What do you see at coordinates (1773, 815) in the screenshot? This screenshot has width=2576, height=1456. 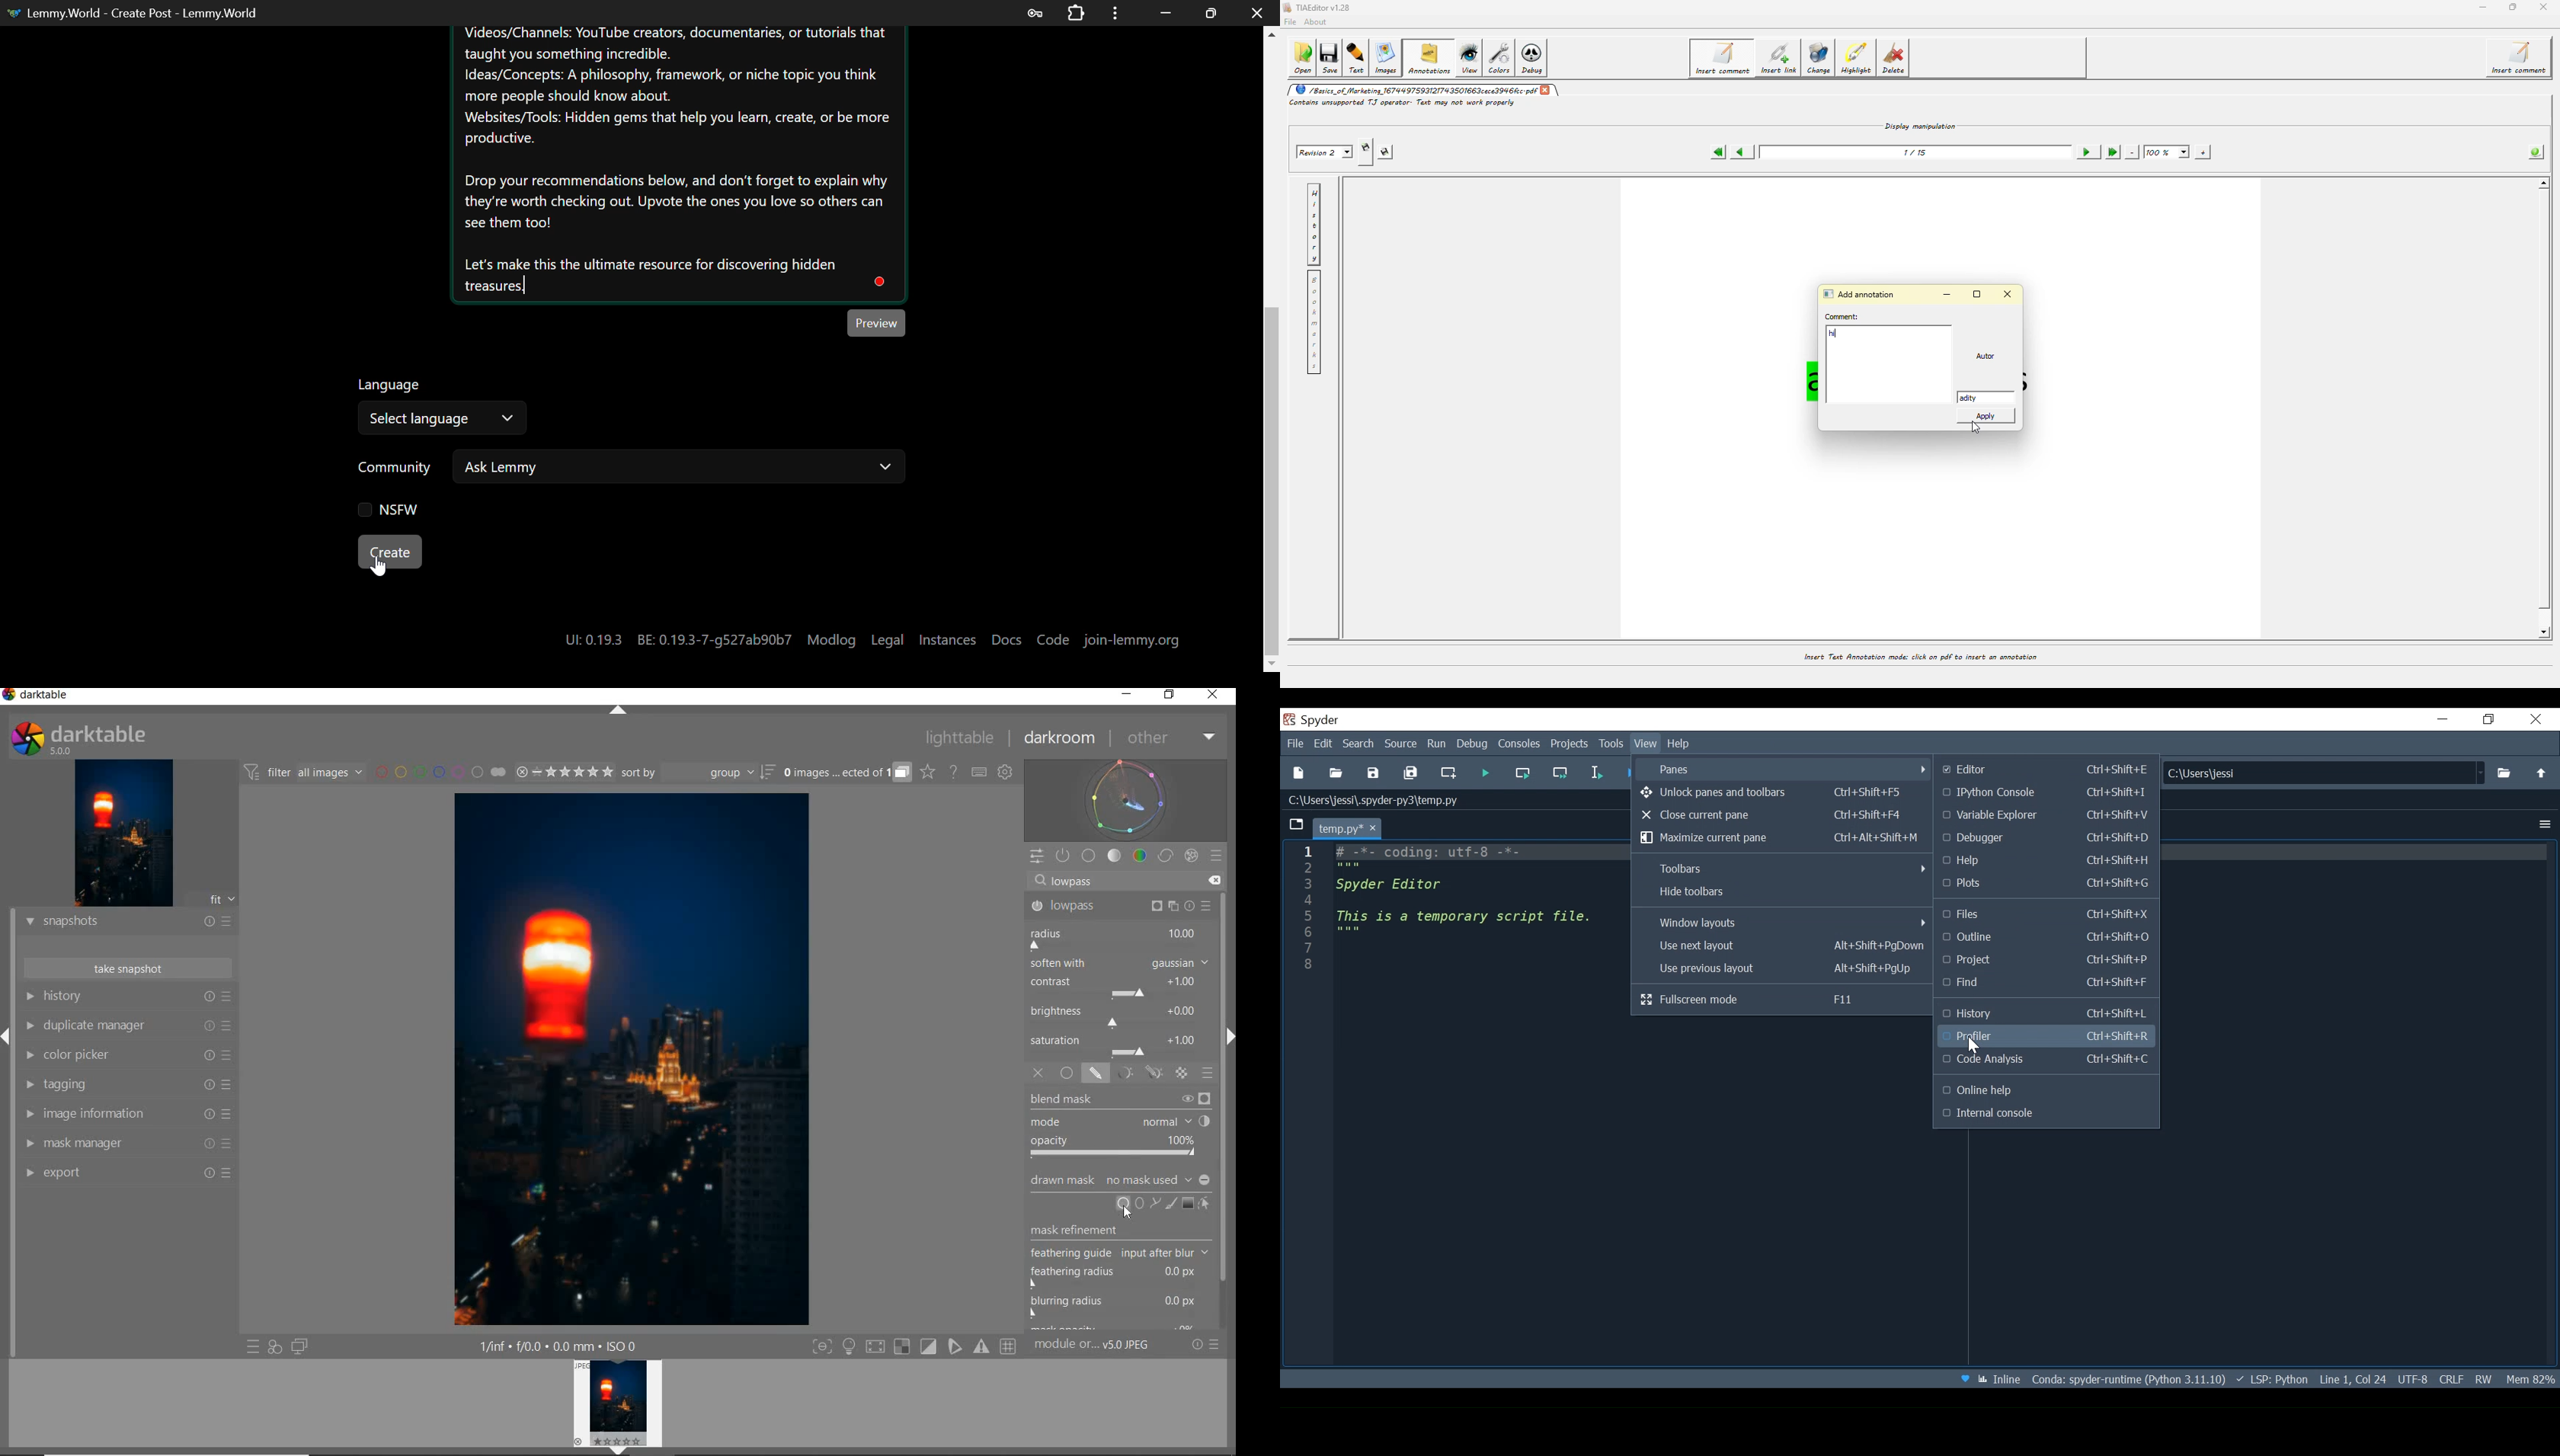 I see `Close current pane` at bounding box center [1773, 815].